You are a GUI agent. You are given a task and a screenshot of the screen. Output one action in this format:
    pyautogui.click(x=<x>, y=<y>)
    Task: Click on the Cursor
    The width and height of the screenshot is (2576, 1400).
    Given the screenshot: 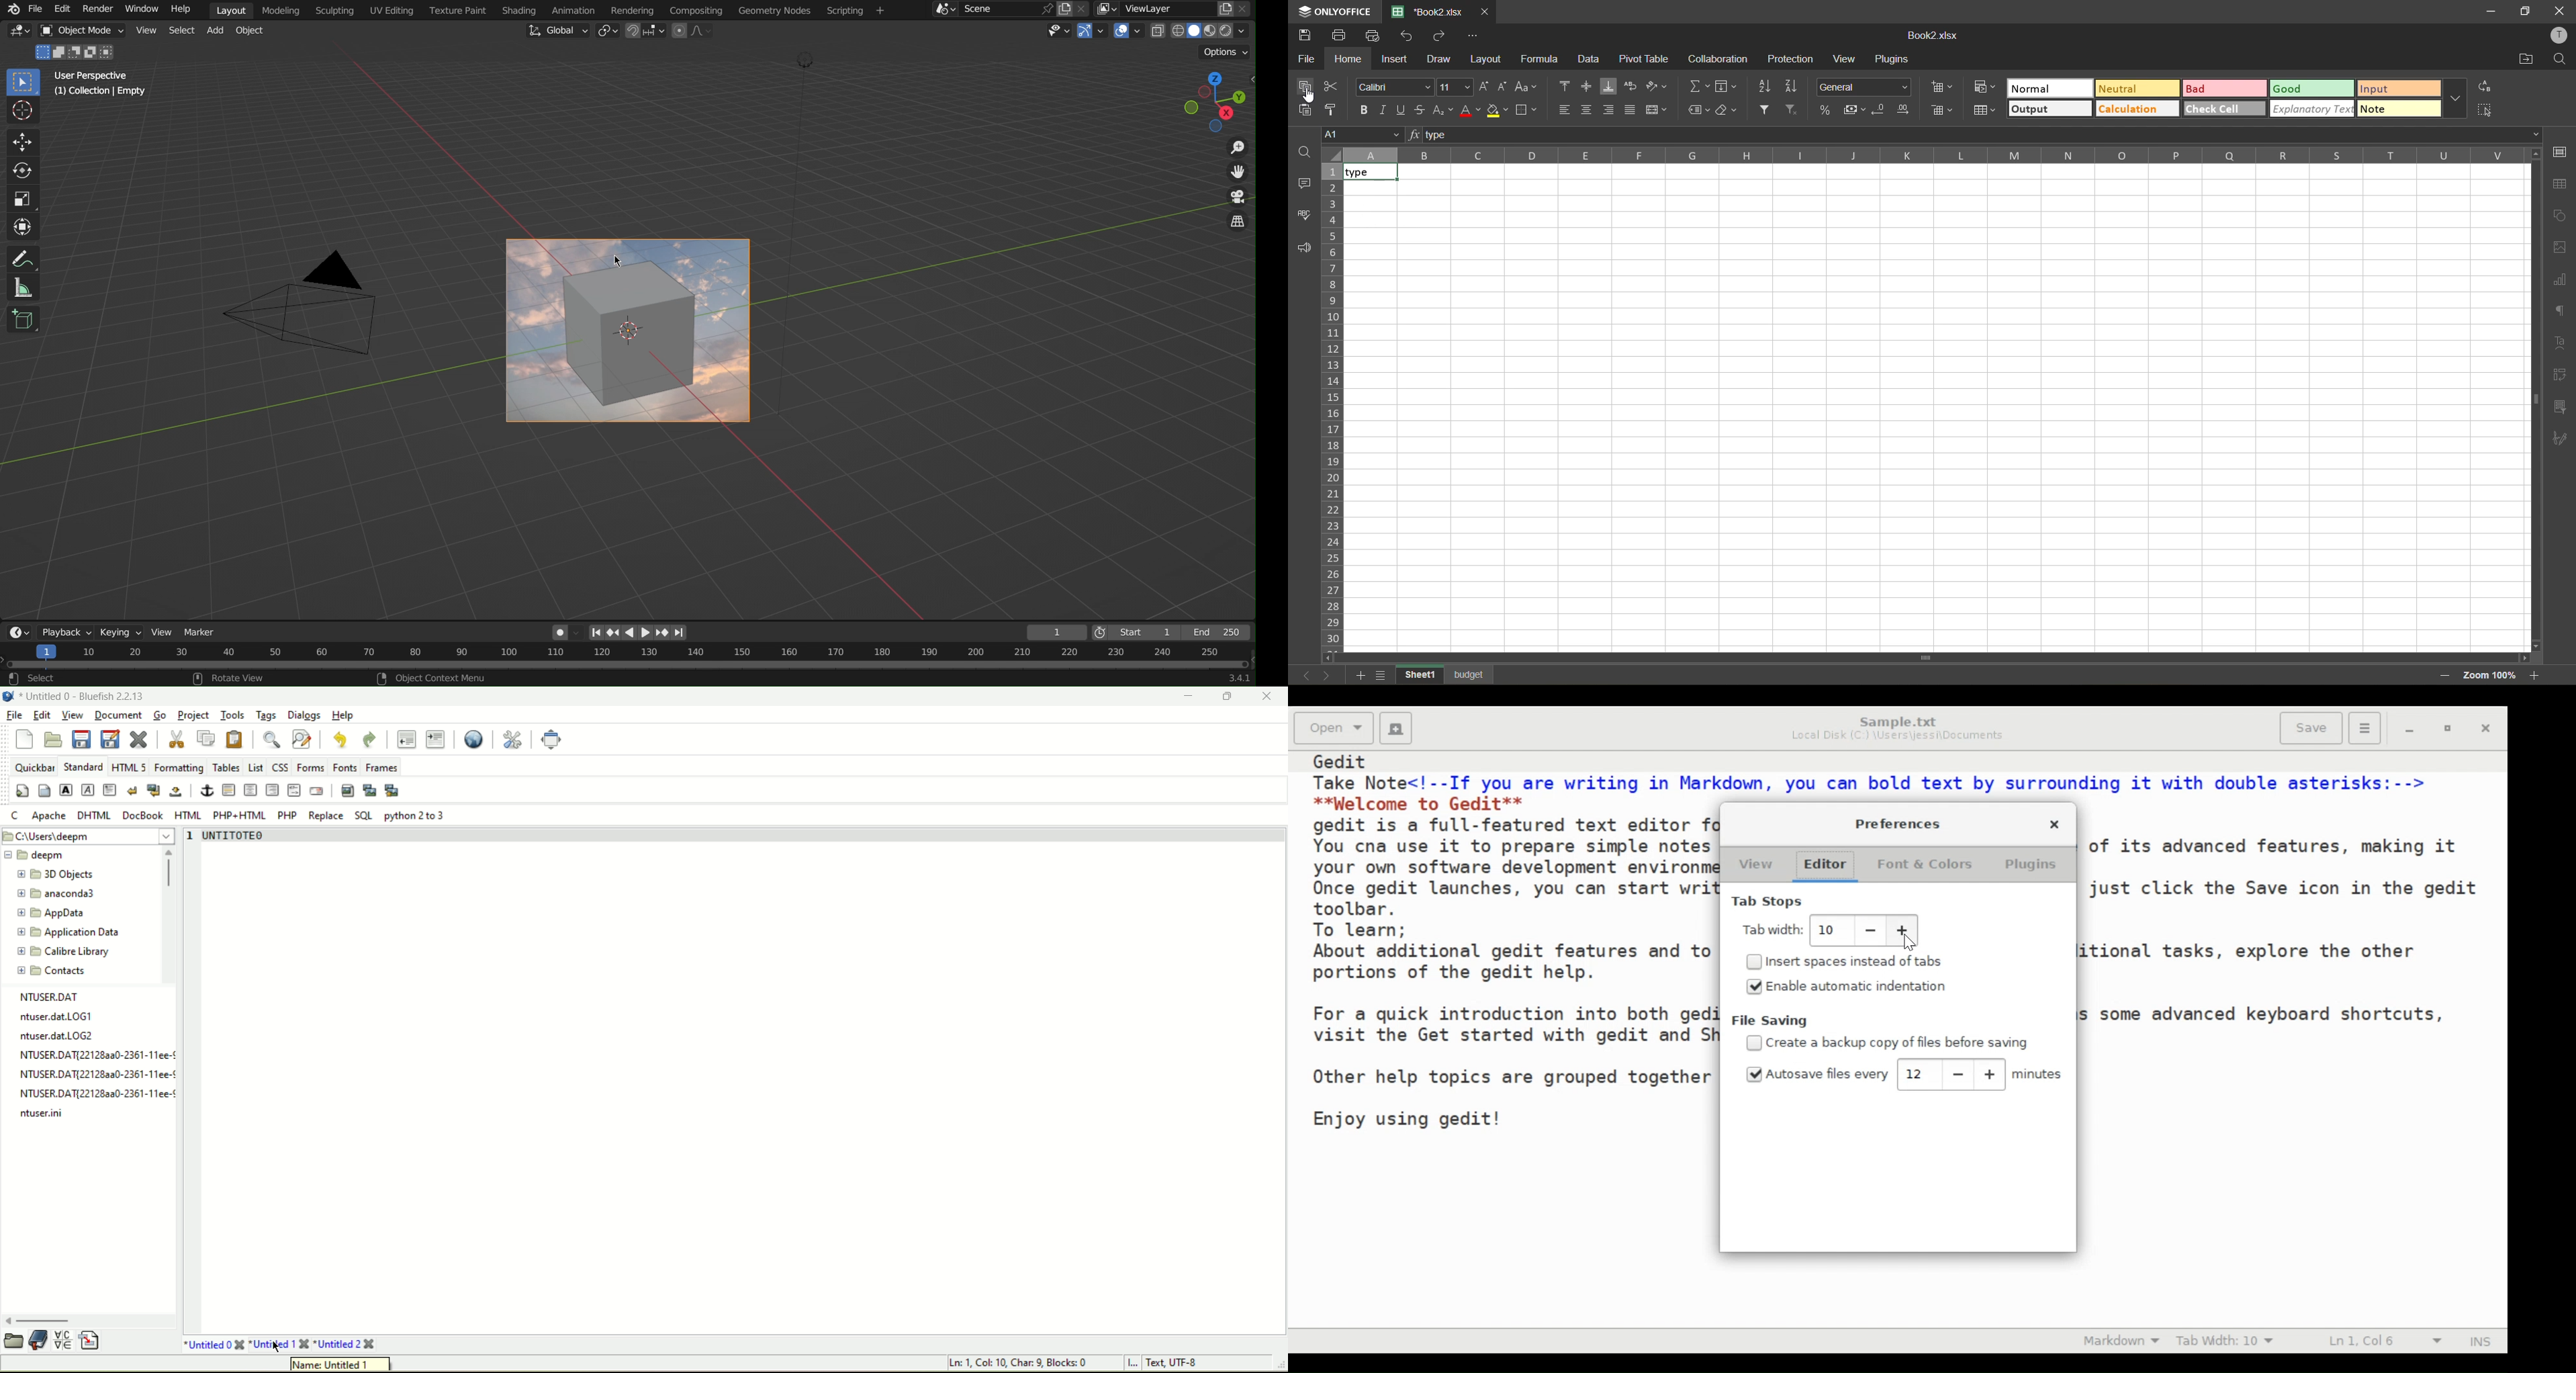 What is the action you would take?
    pyautogui.click(x=21, y=112)
    